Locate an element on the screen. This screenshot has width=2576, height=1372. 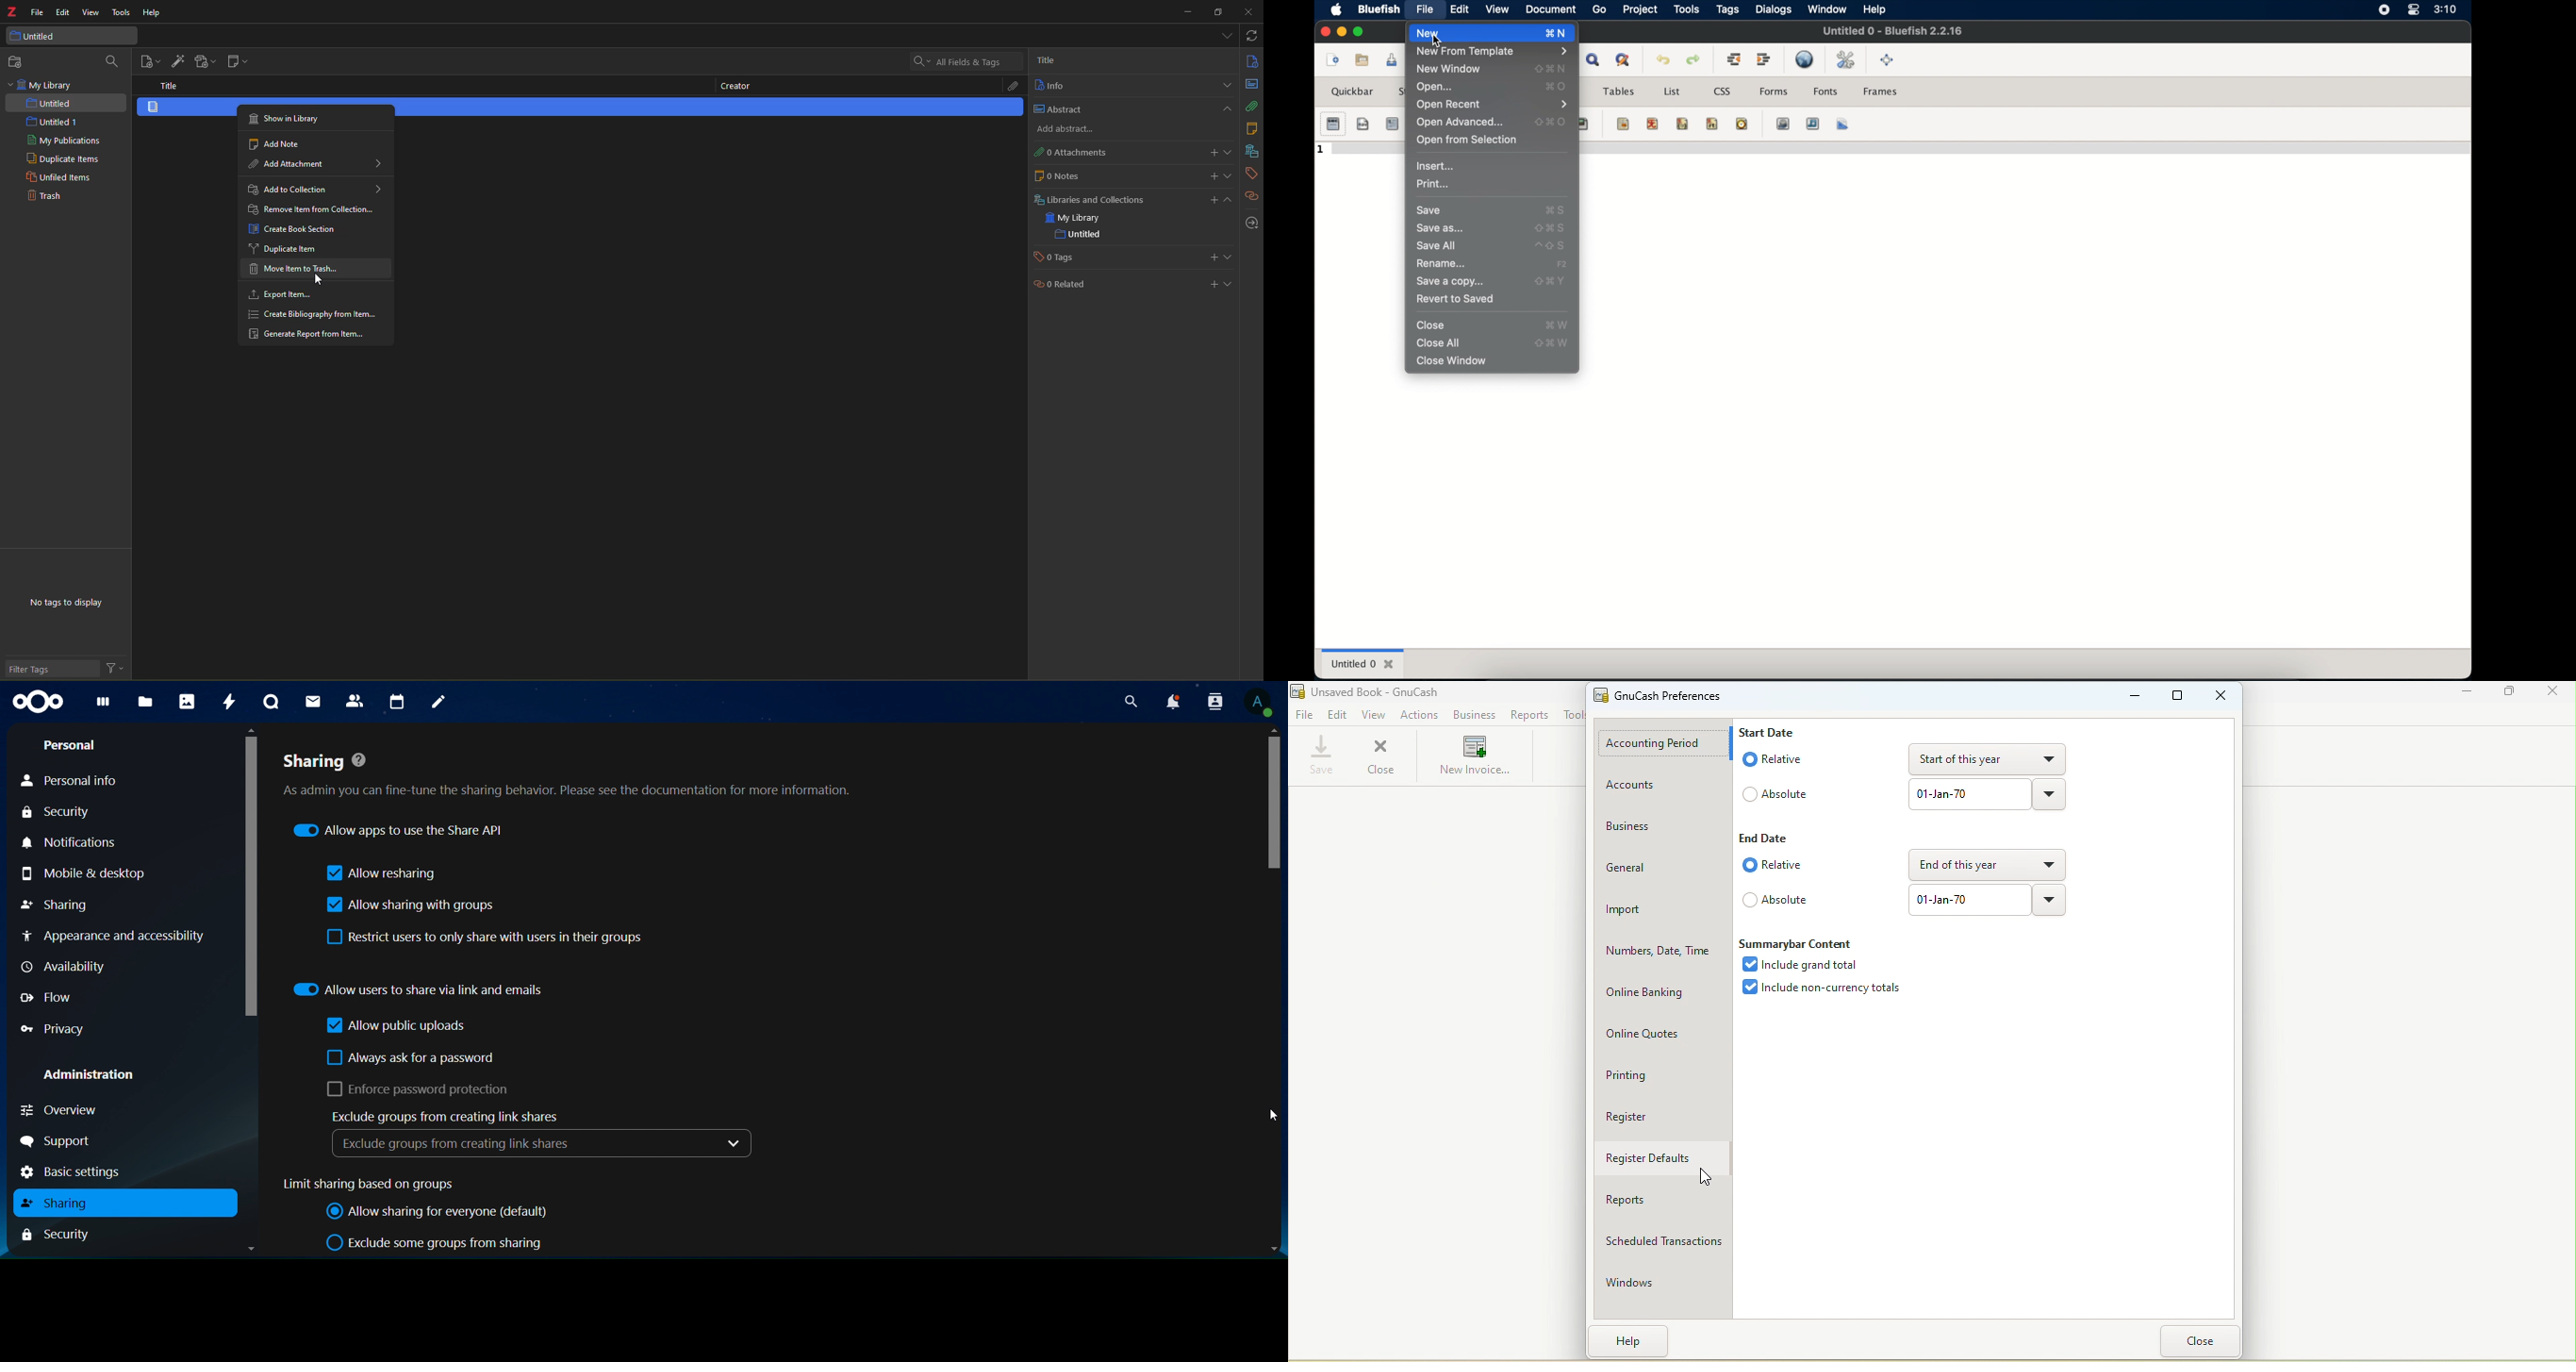
close is located at coordinates (1226, 109).